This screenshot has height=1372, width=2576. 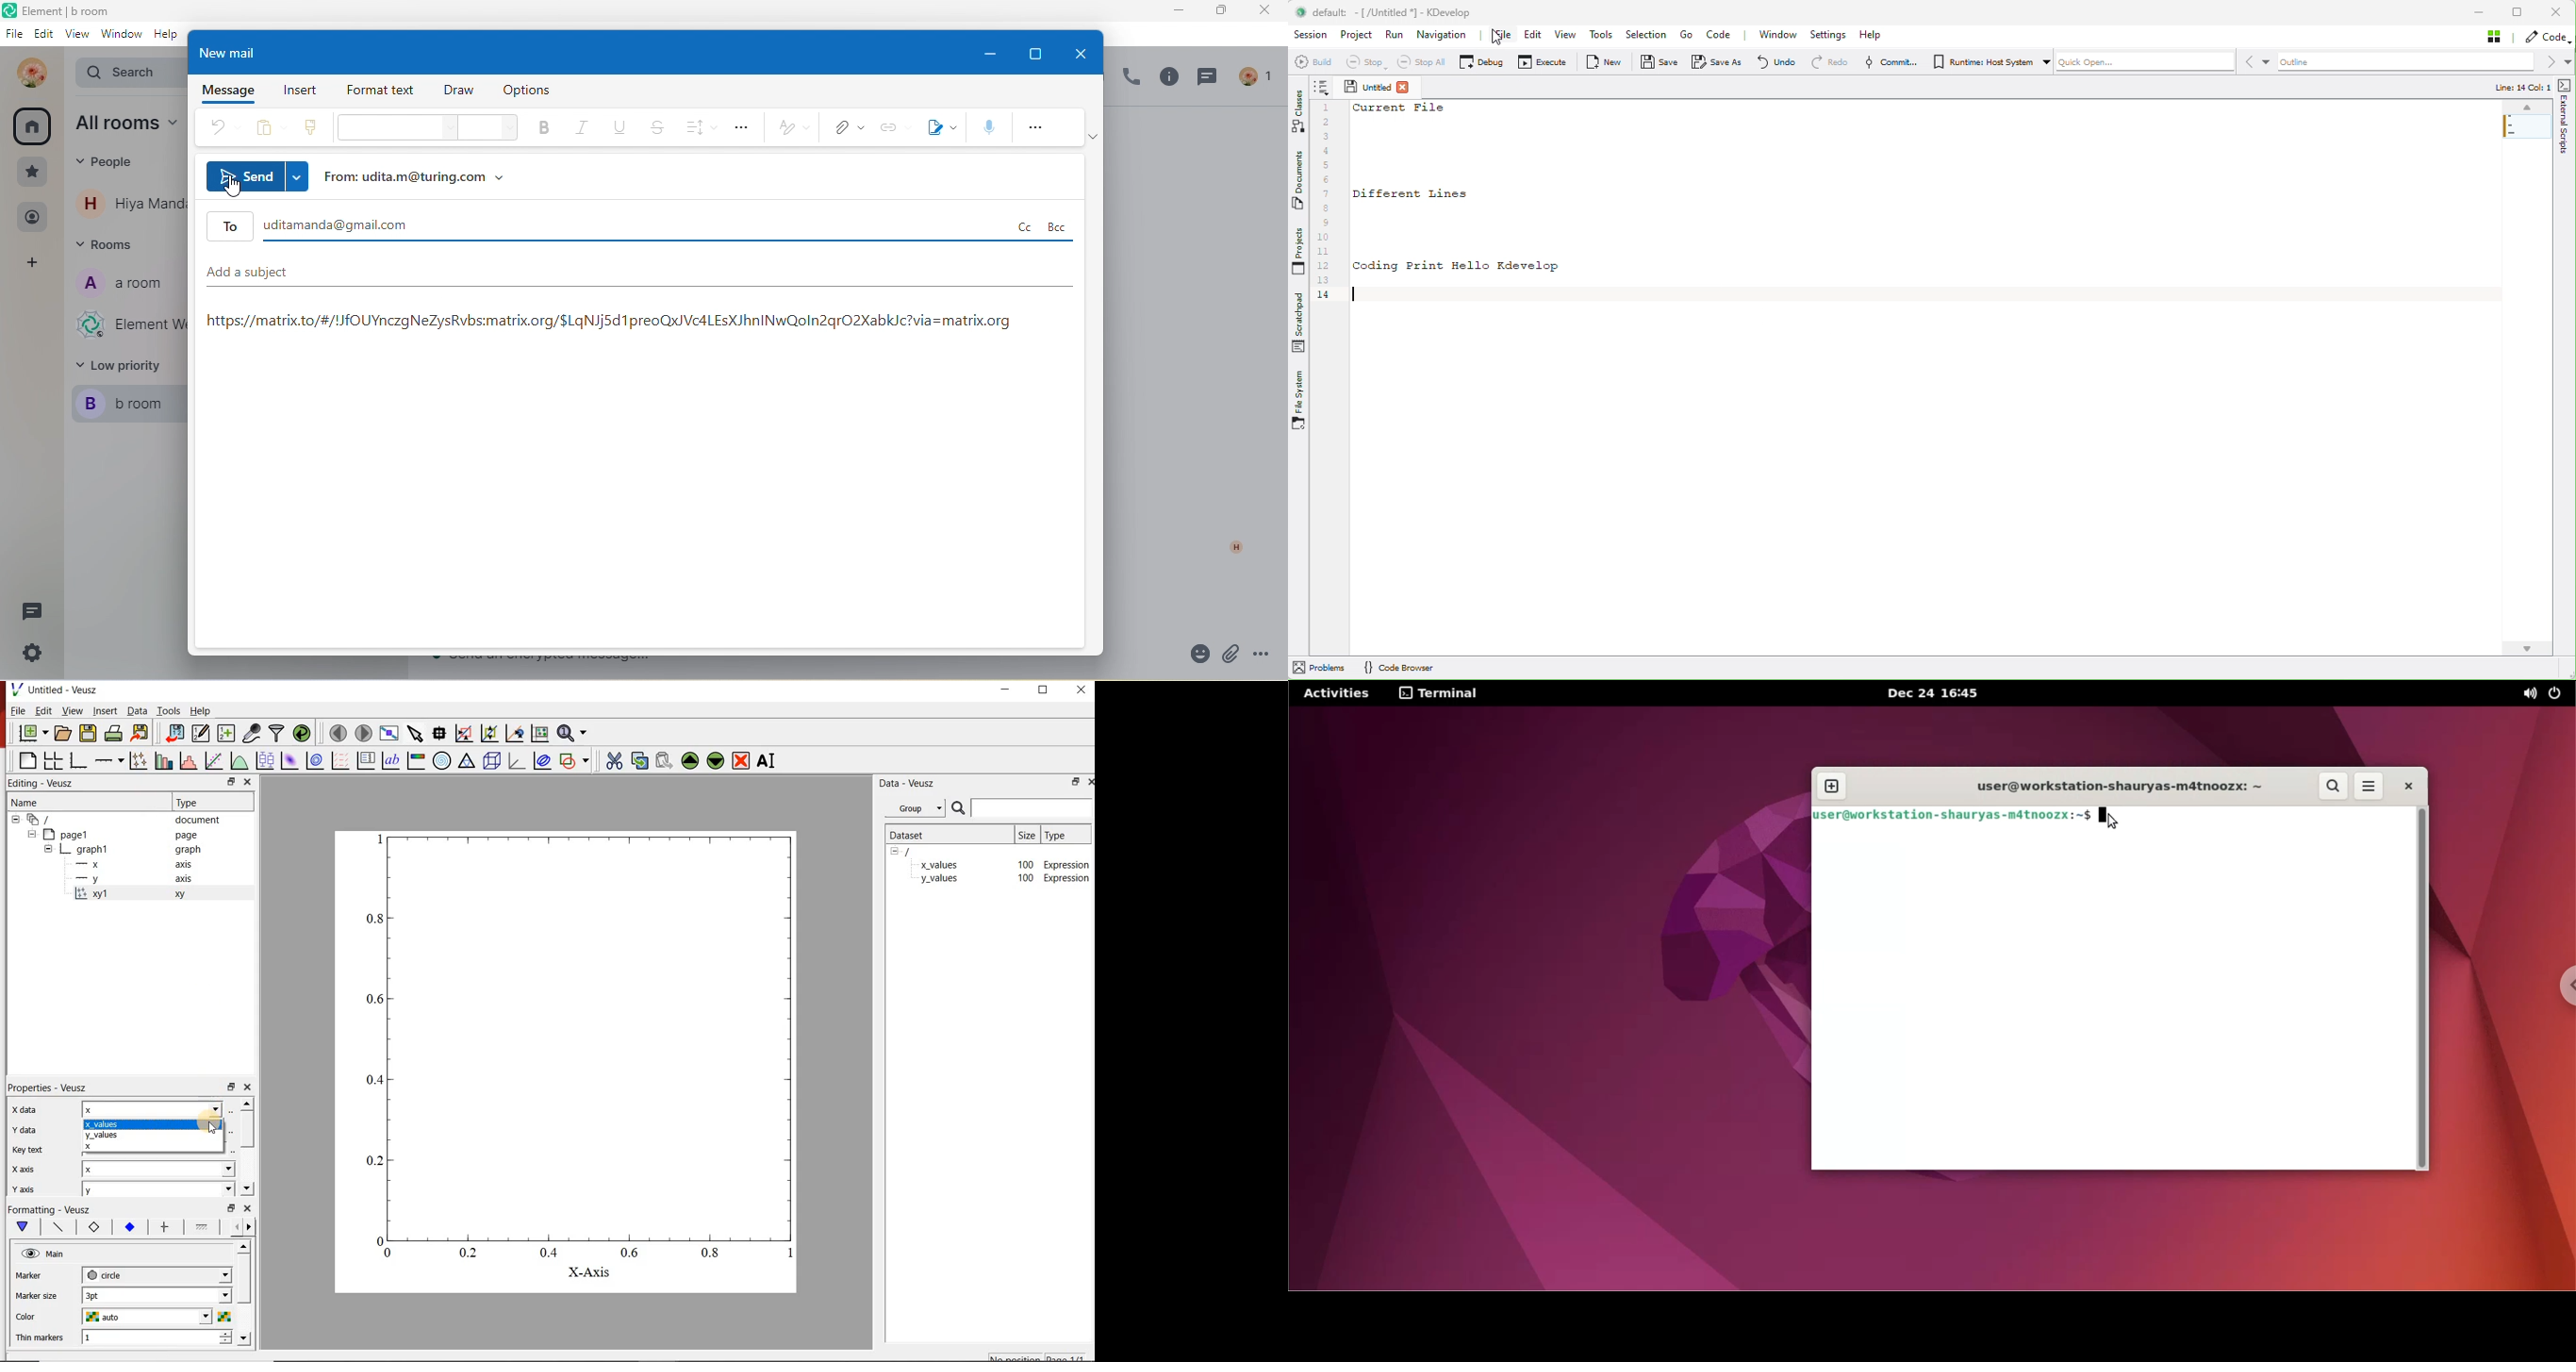 What do you see at coordinates (141, 733) in the screenshot?
I see `export to graphics format` at bounding box center [141, 733].